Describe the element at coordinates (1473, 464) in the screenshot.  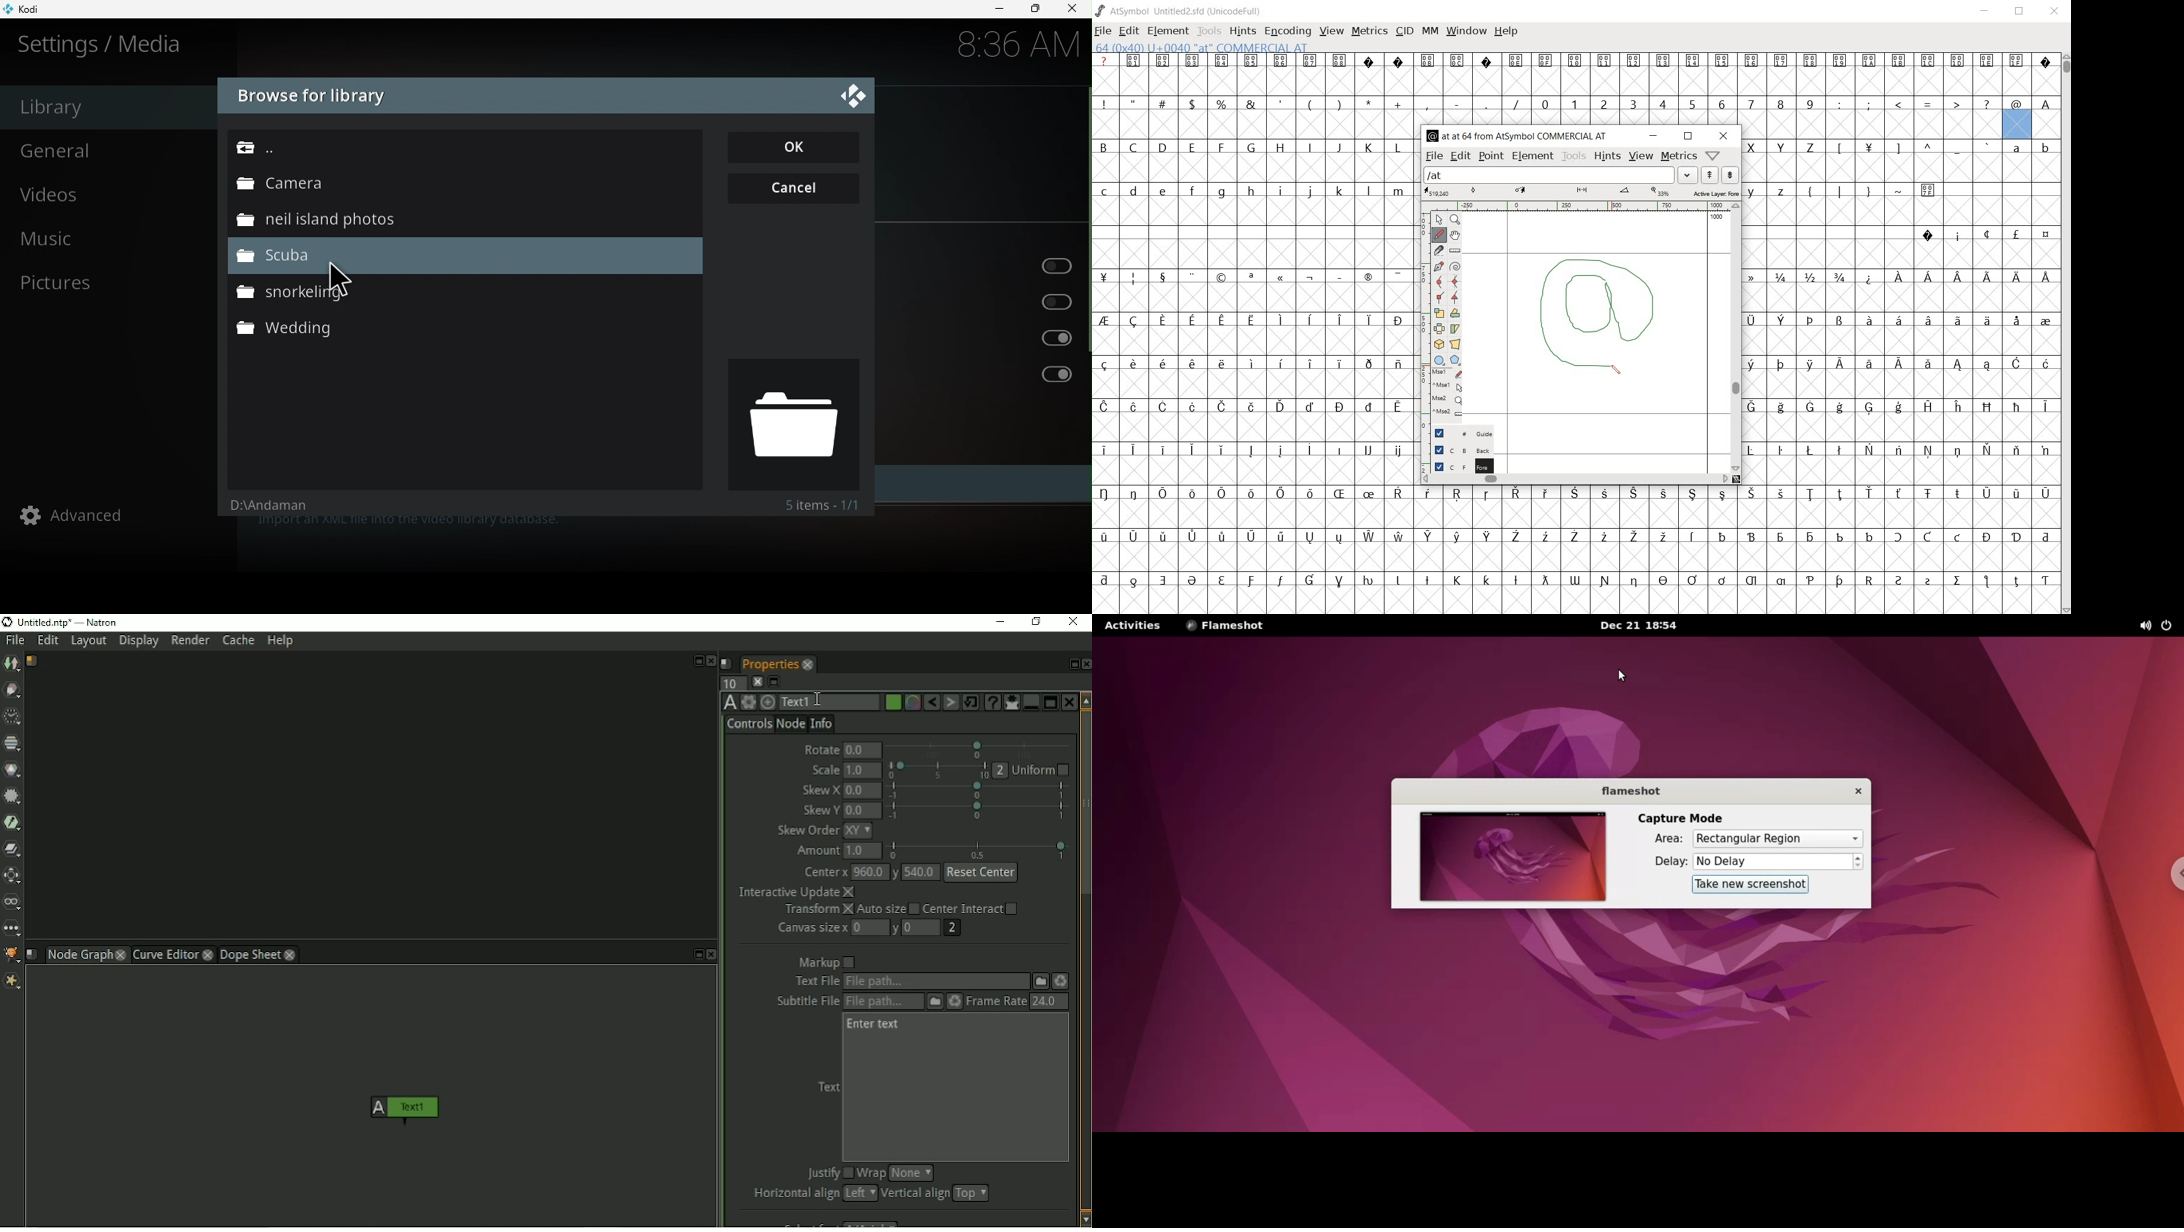
I see `foreground` at that location.